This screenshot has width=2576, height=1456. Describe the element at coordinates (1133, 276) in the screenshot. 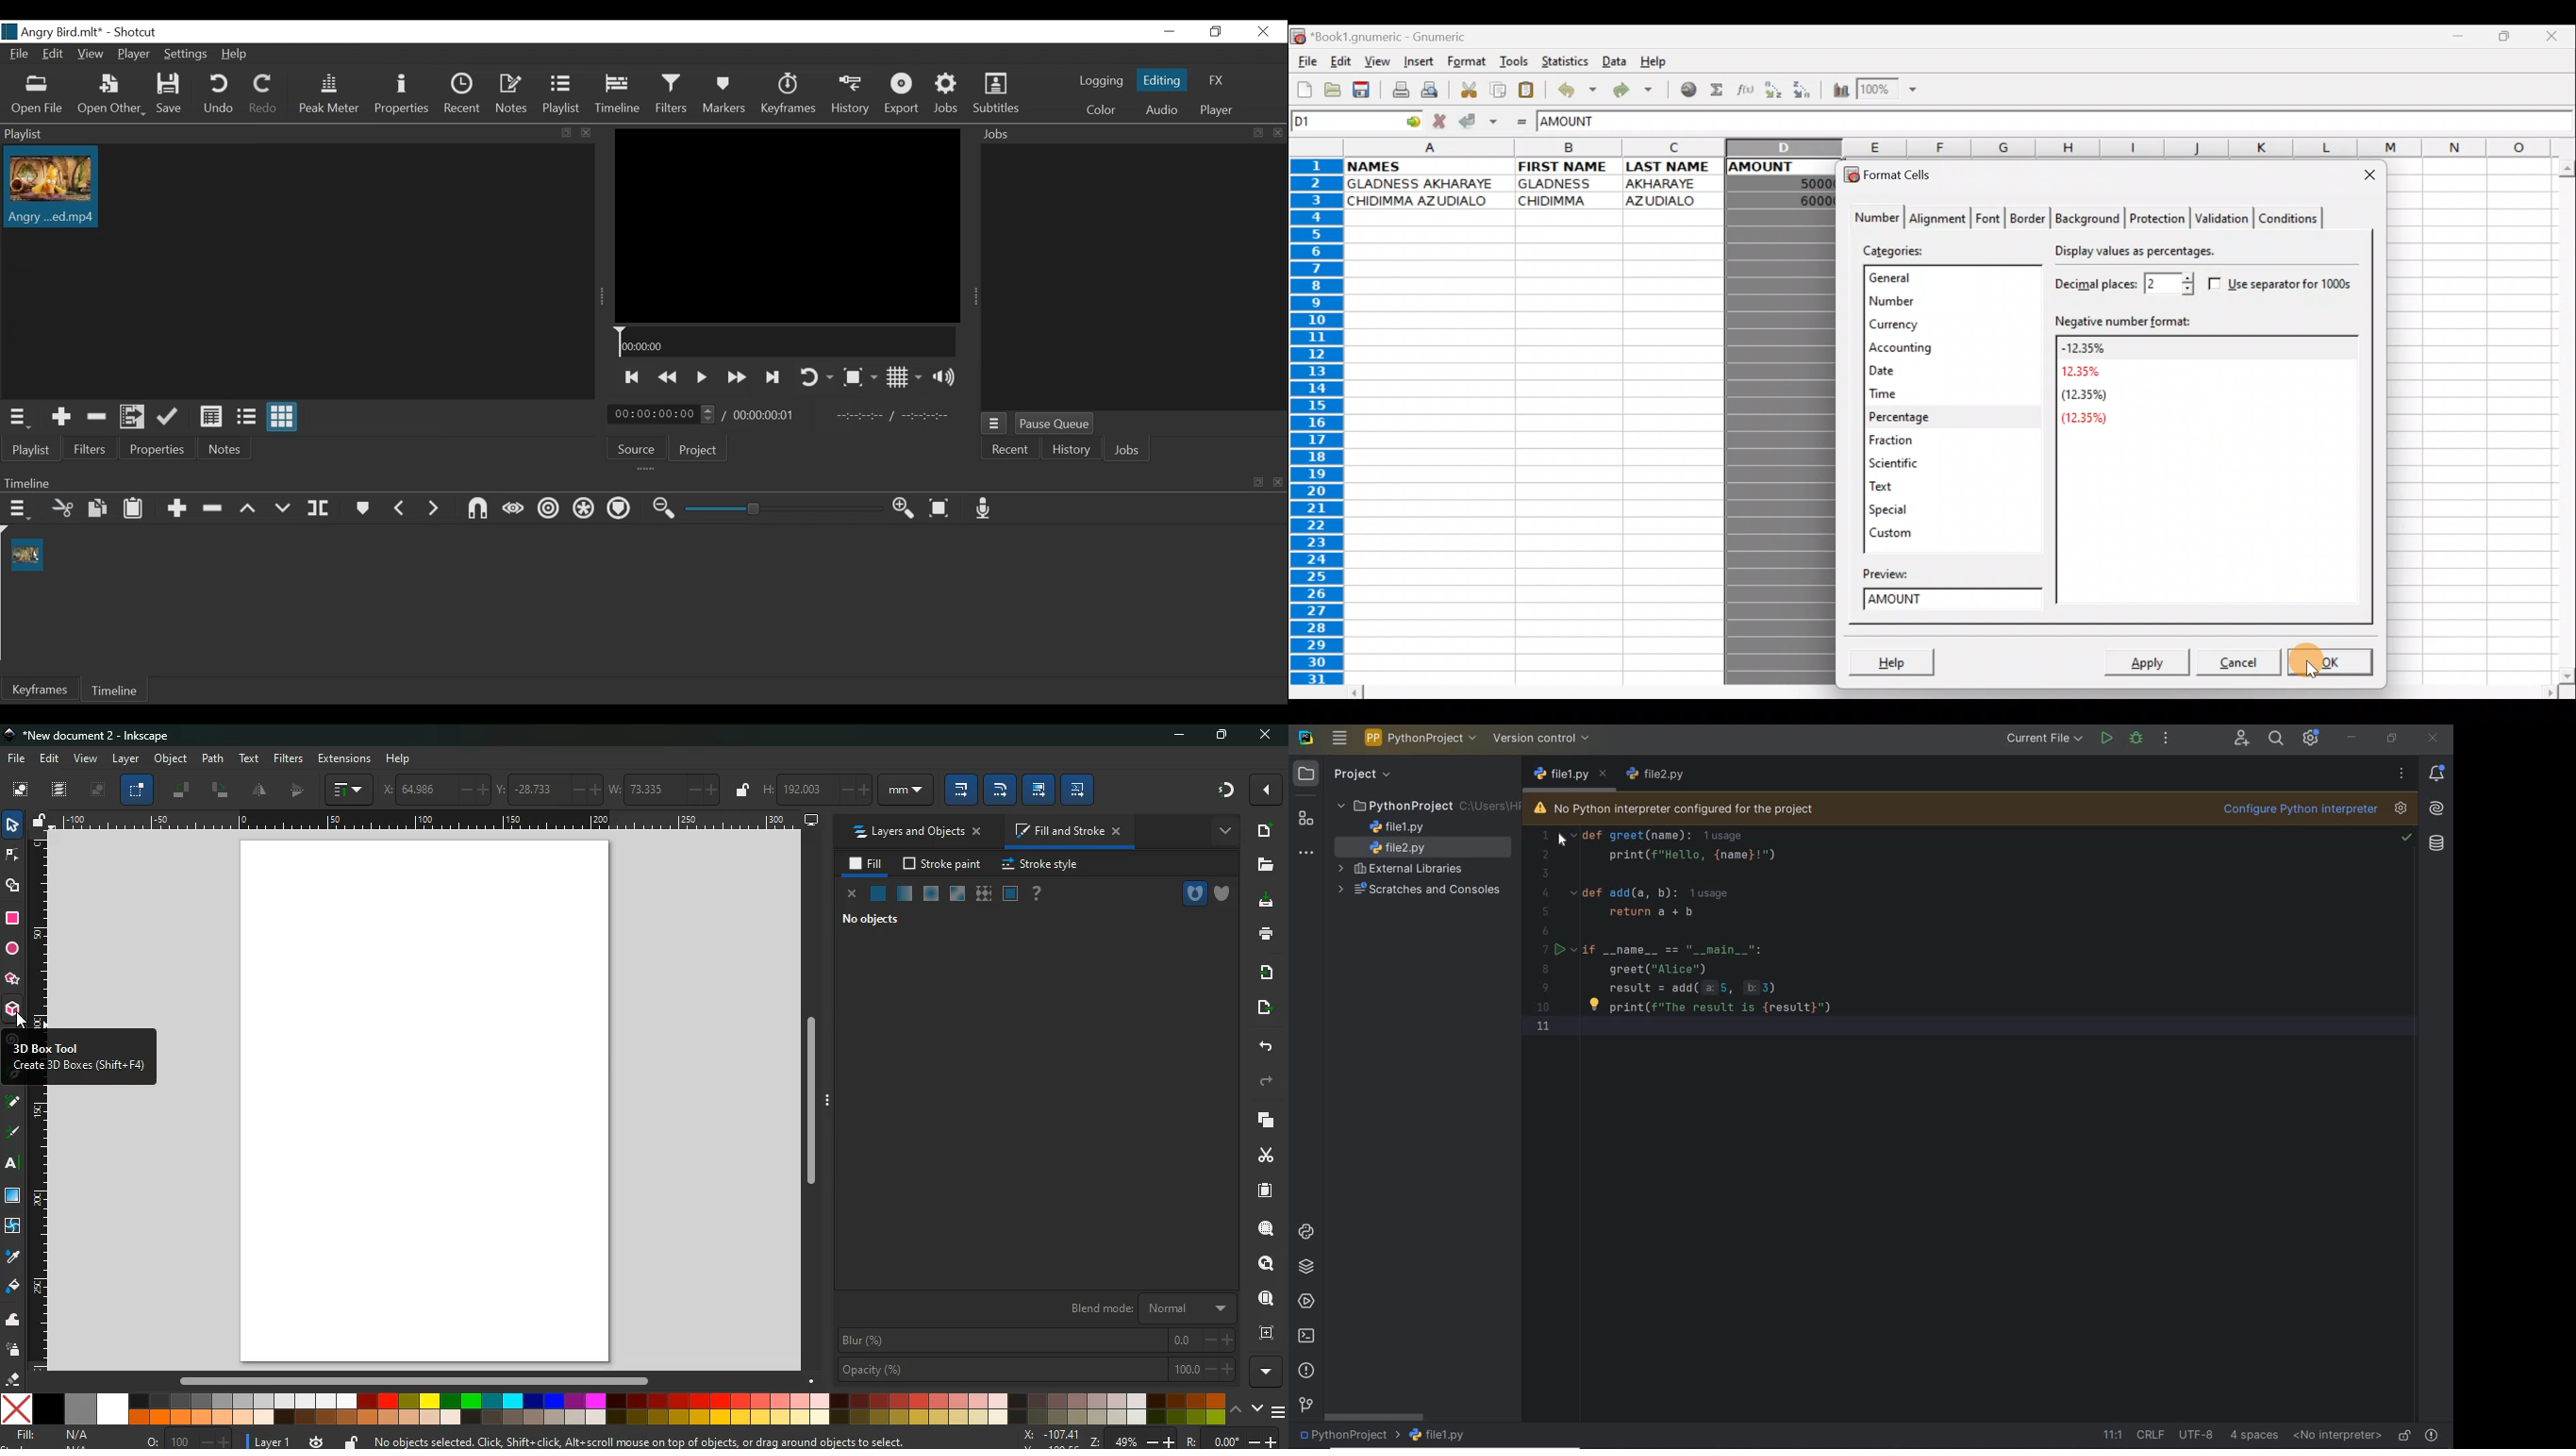

I see `Jobs Panel` at that location.